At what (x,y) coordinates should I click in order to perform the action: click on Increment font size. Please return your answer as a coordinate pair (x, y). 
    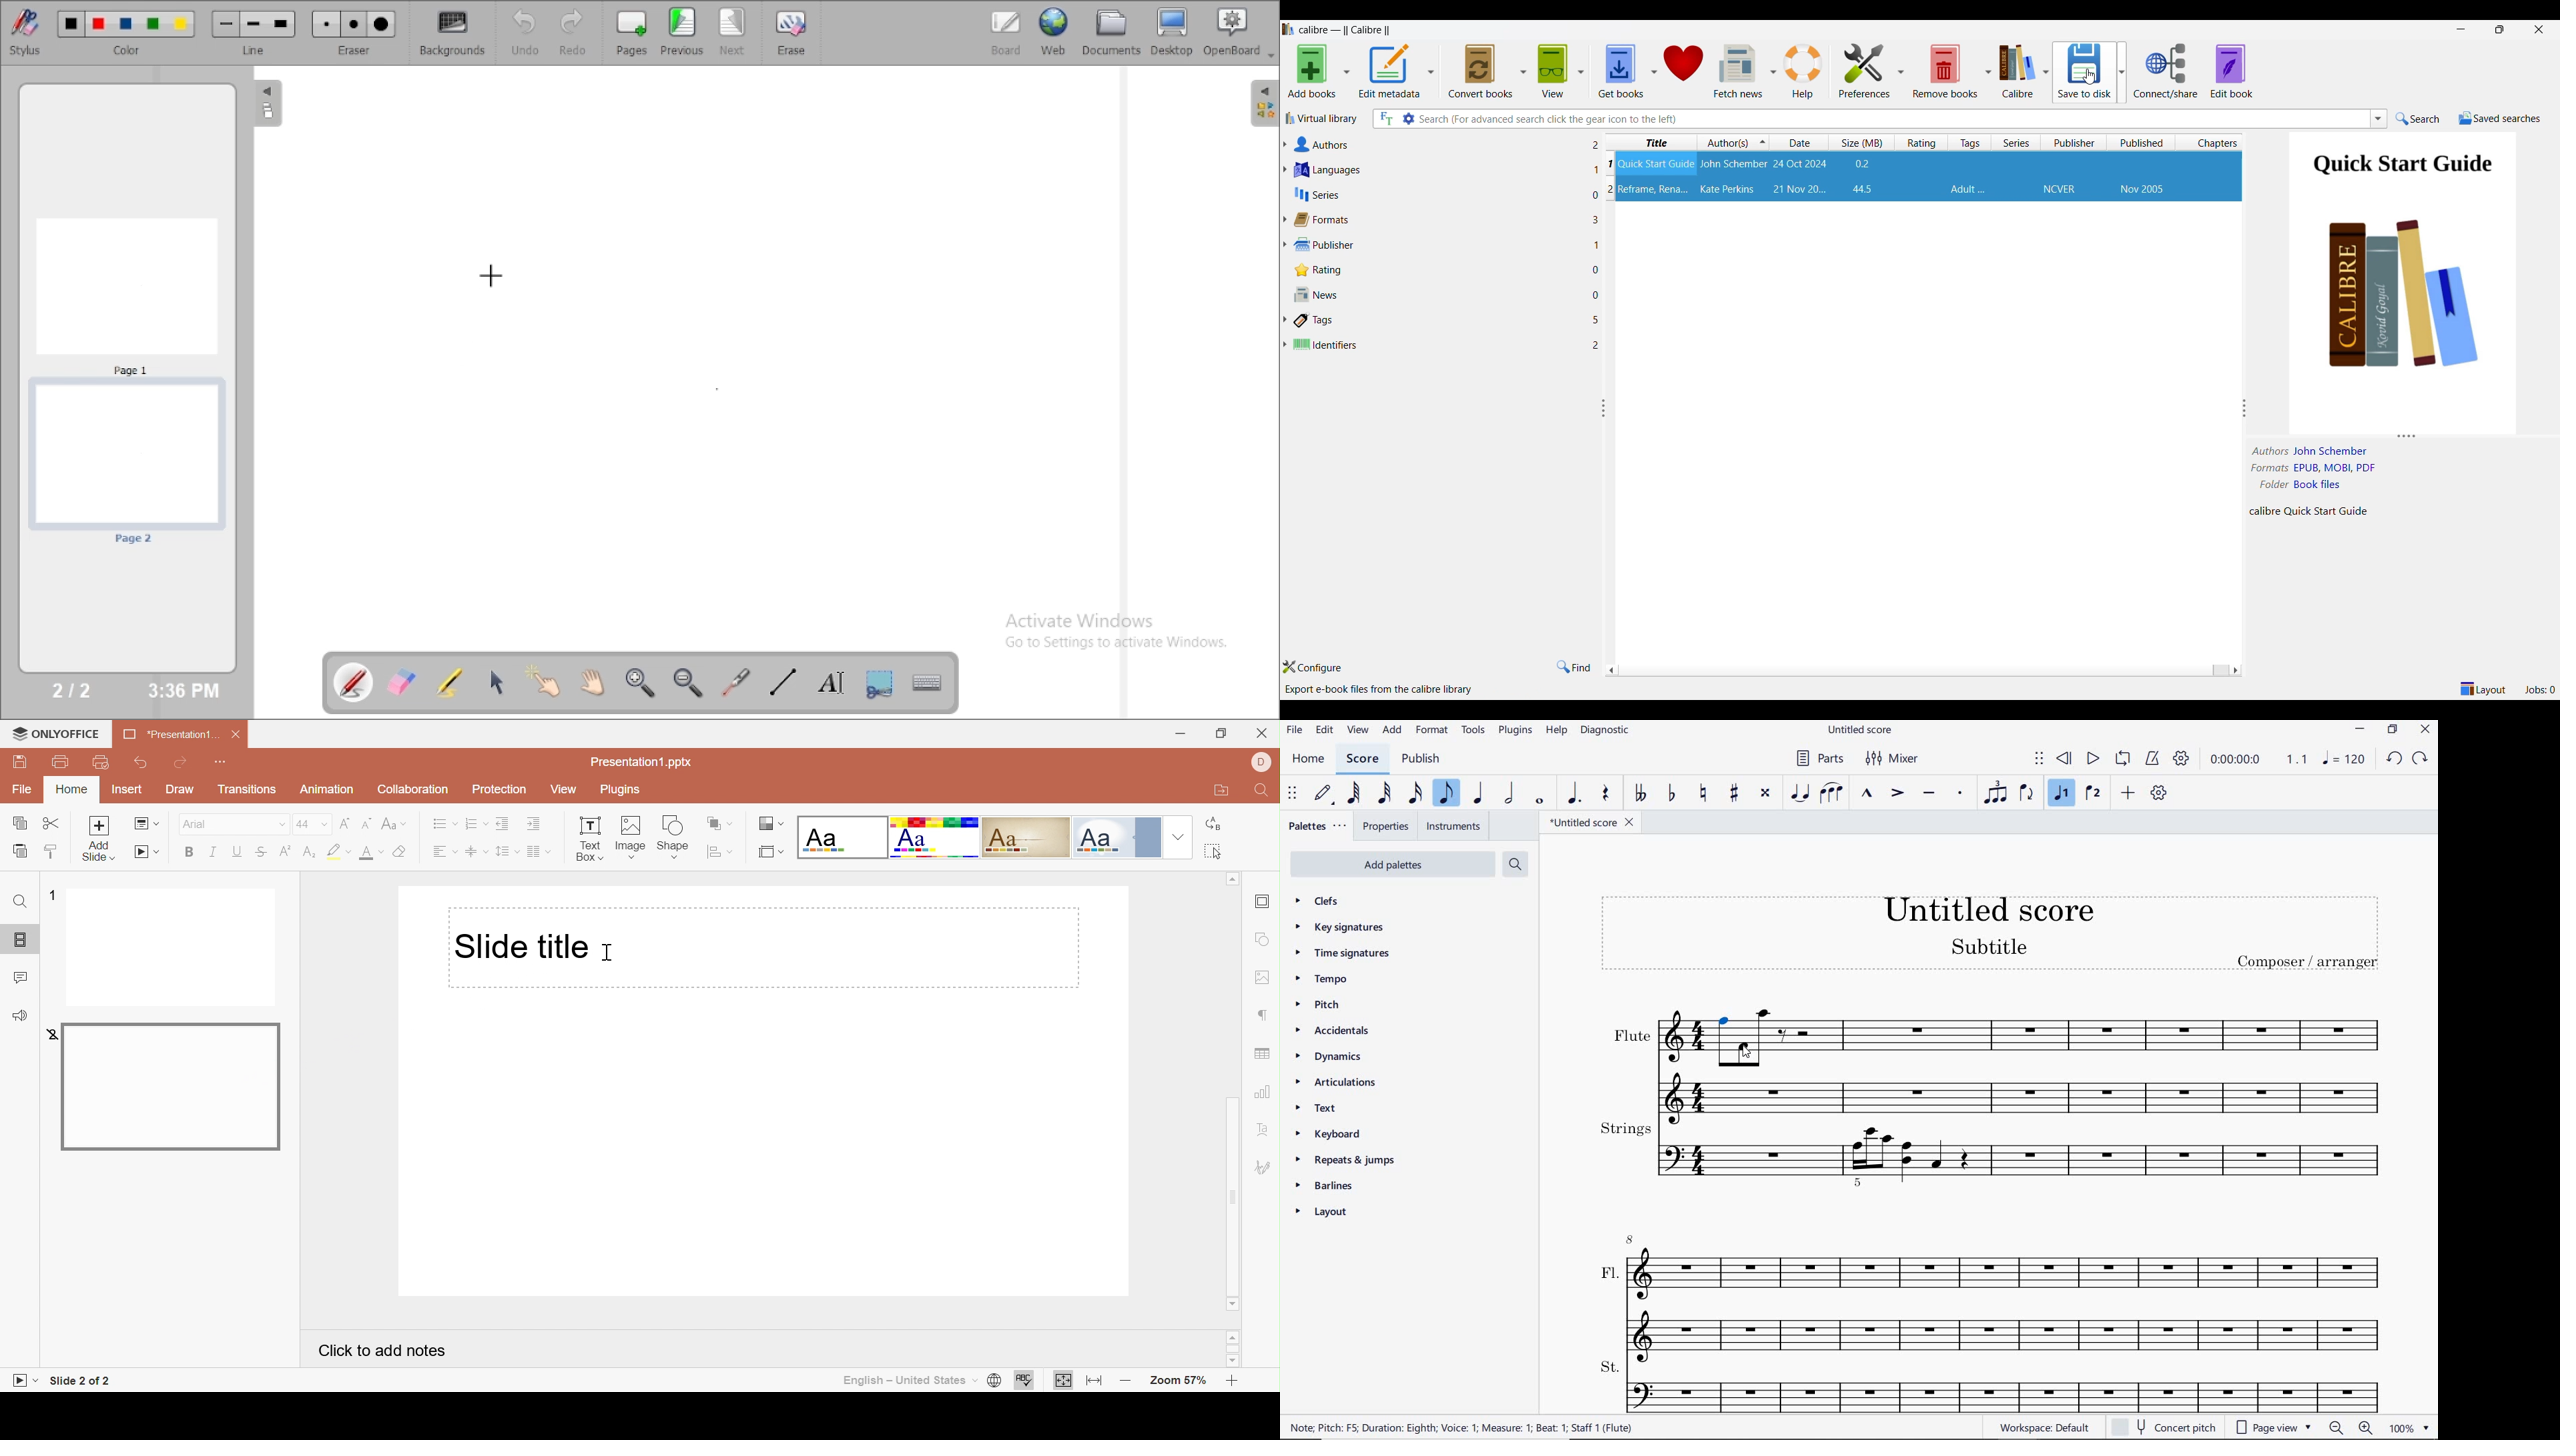
    Looking at the image, I should click on (345, 823).